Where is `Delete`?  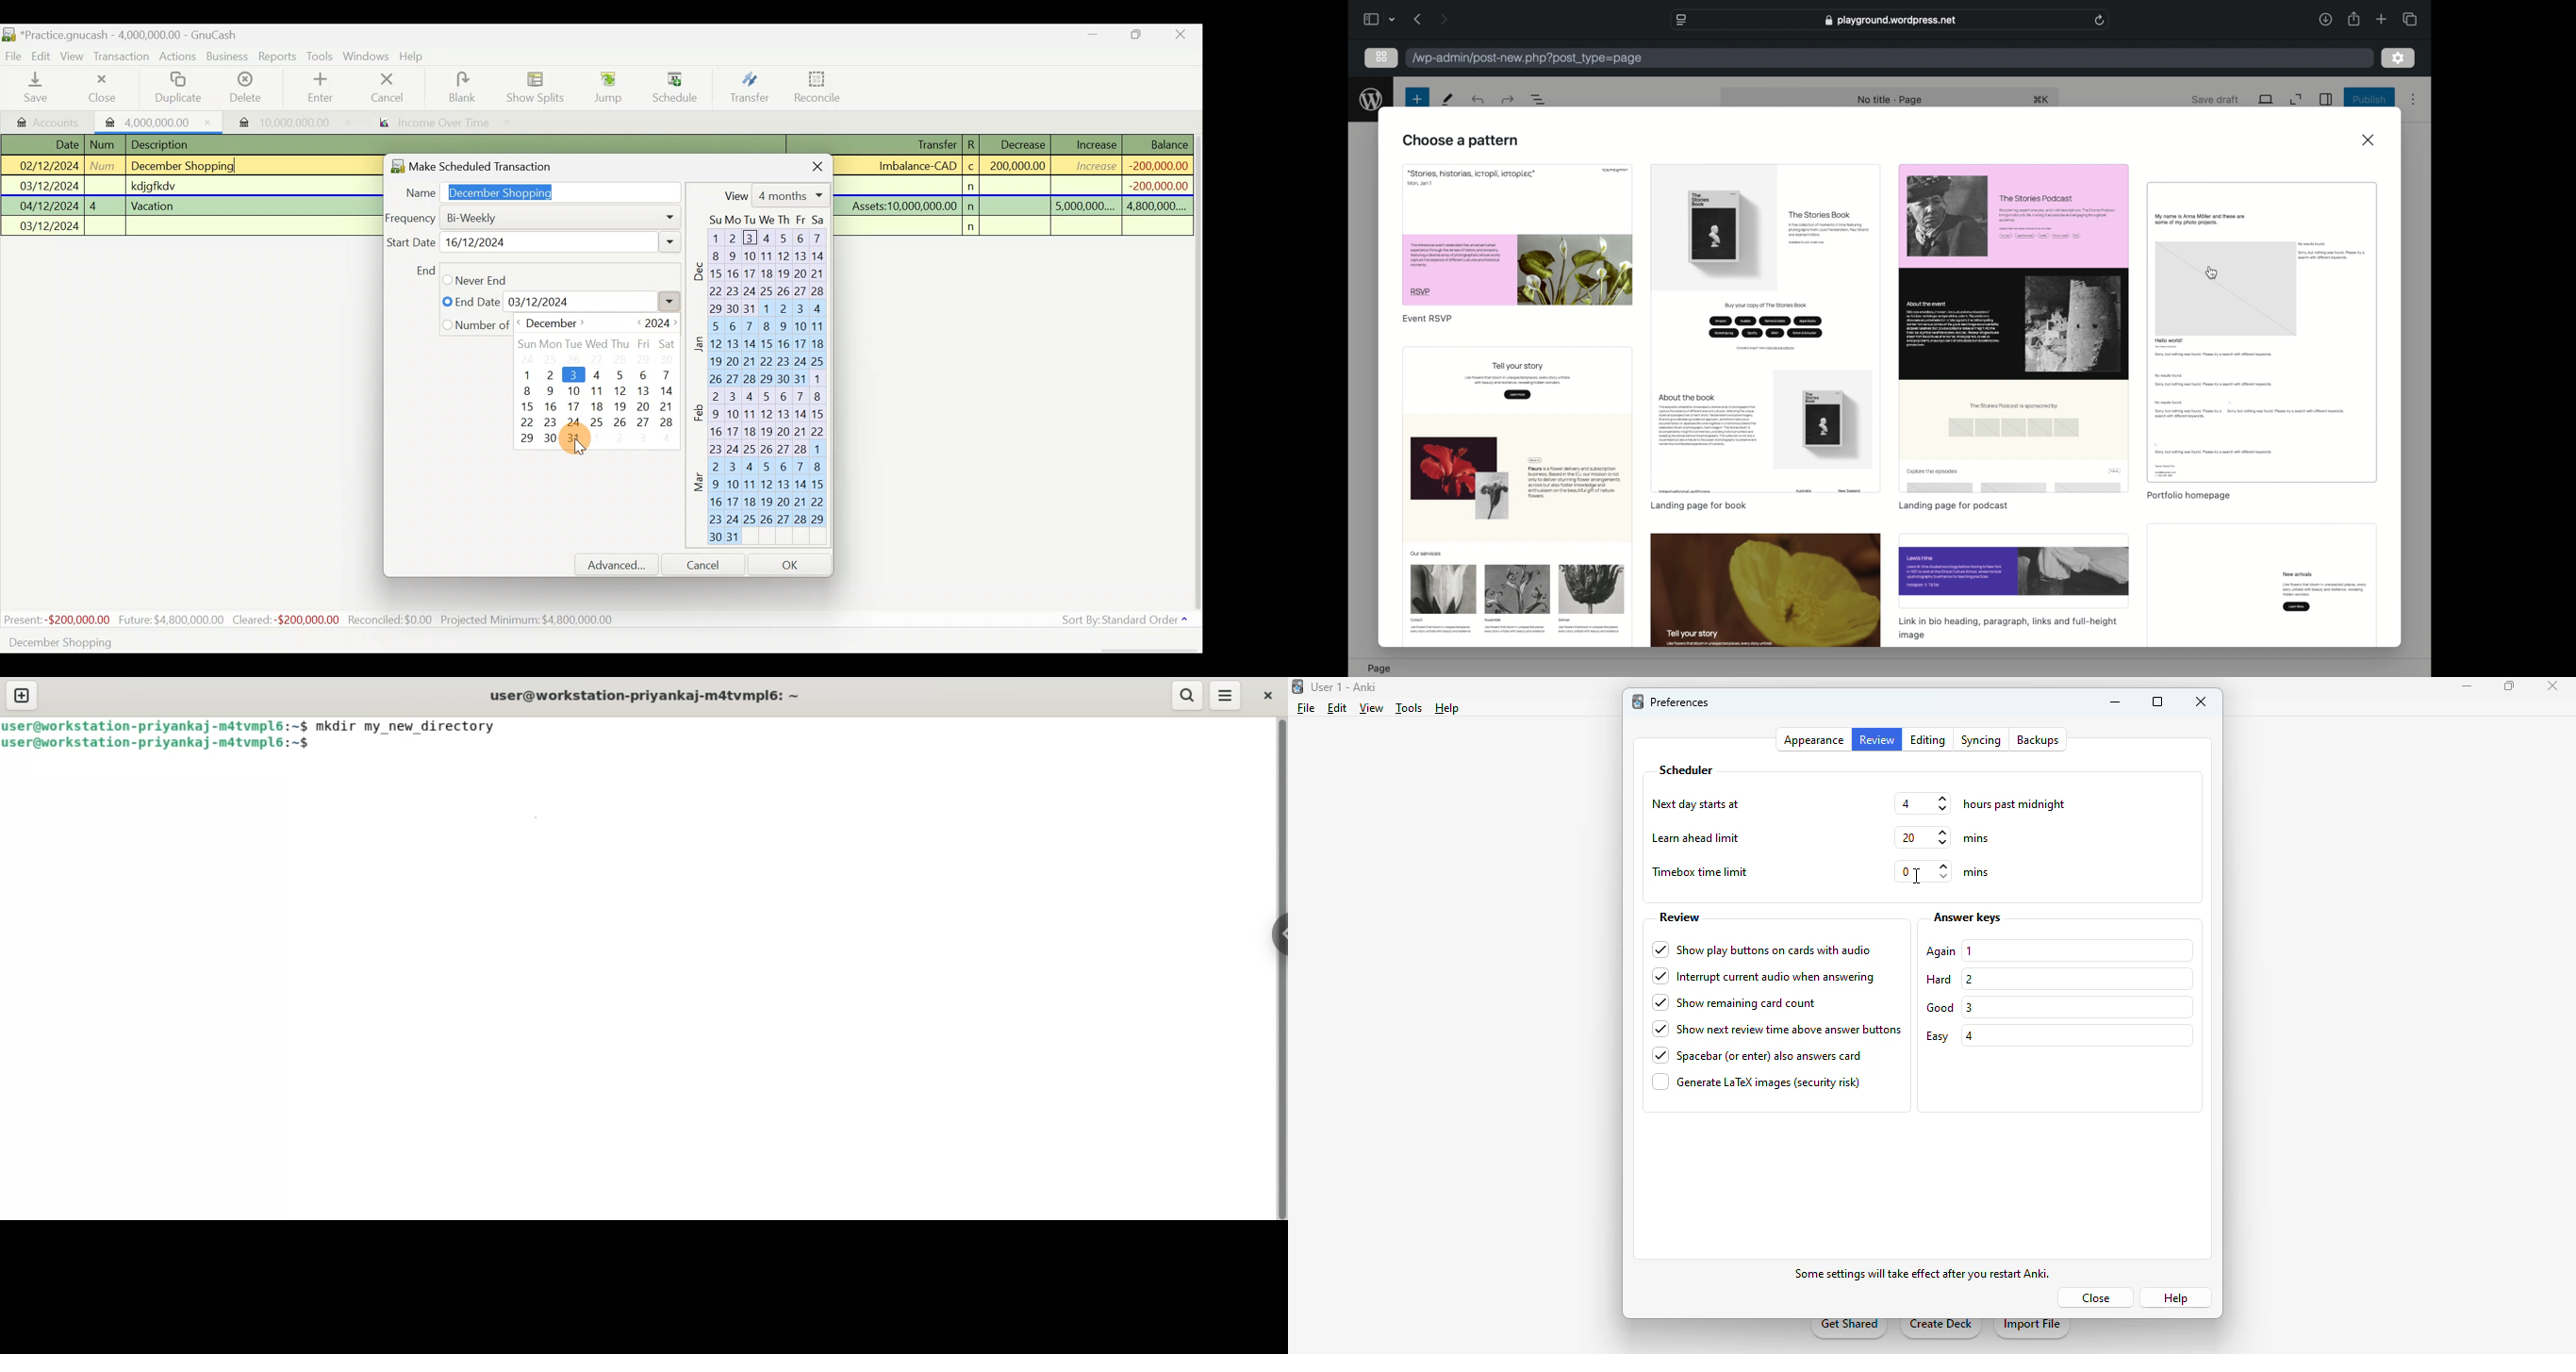 Delete is located at coordinates (244, 92).